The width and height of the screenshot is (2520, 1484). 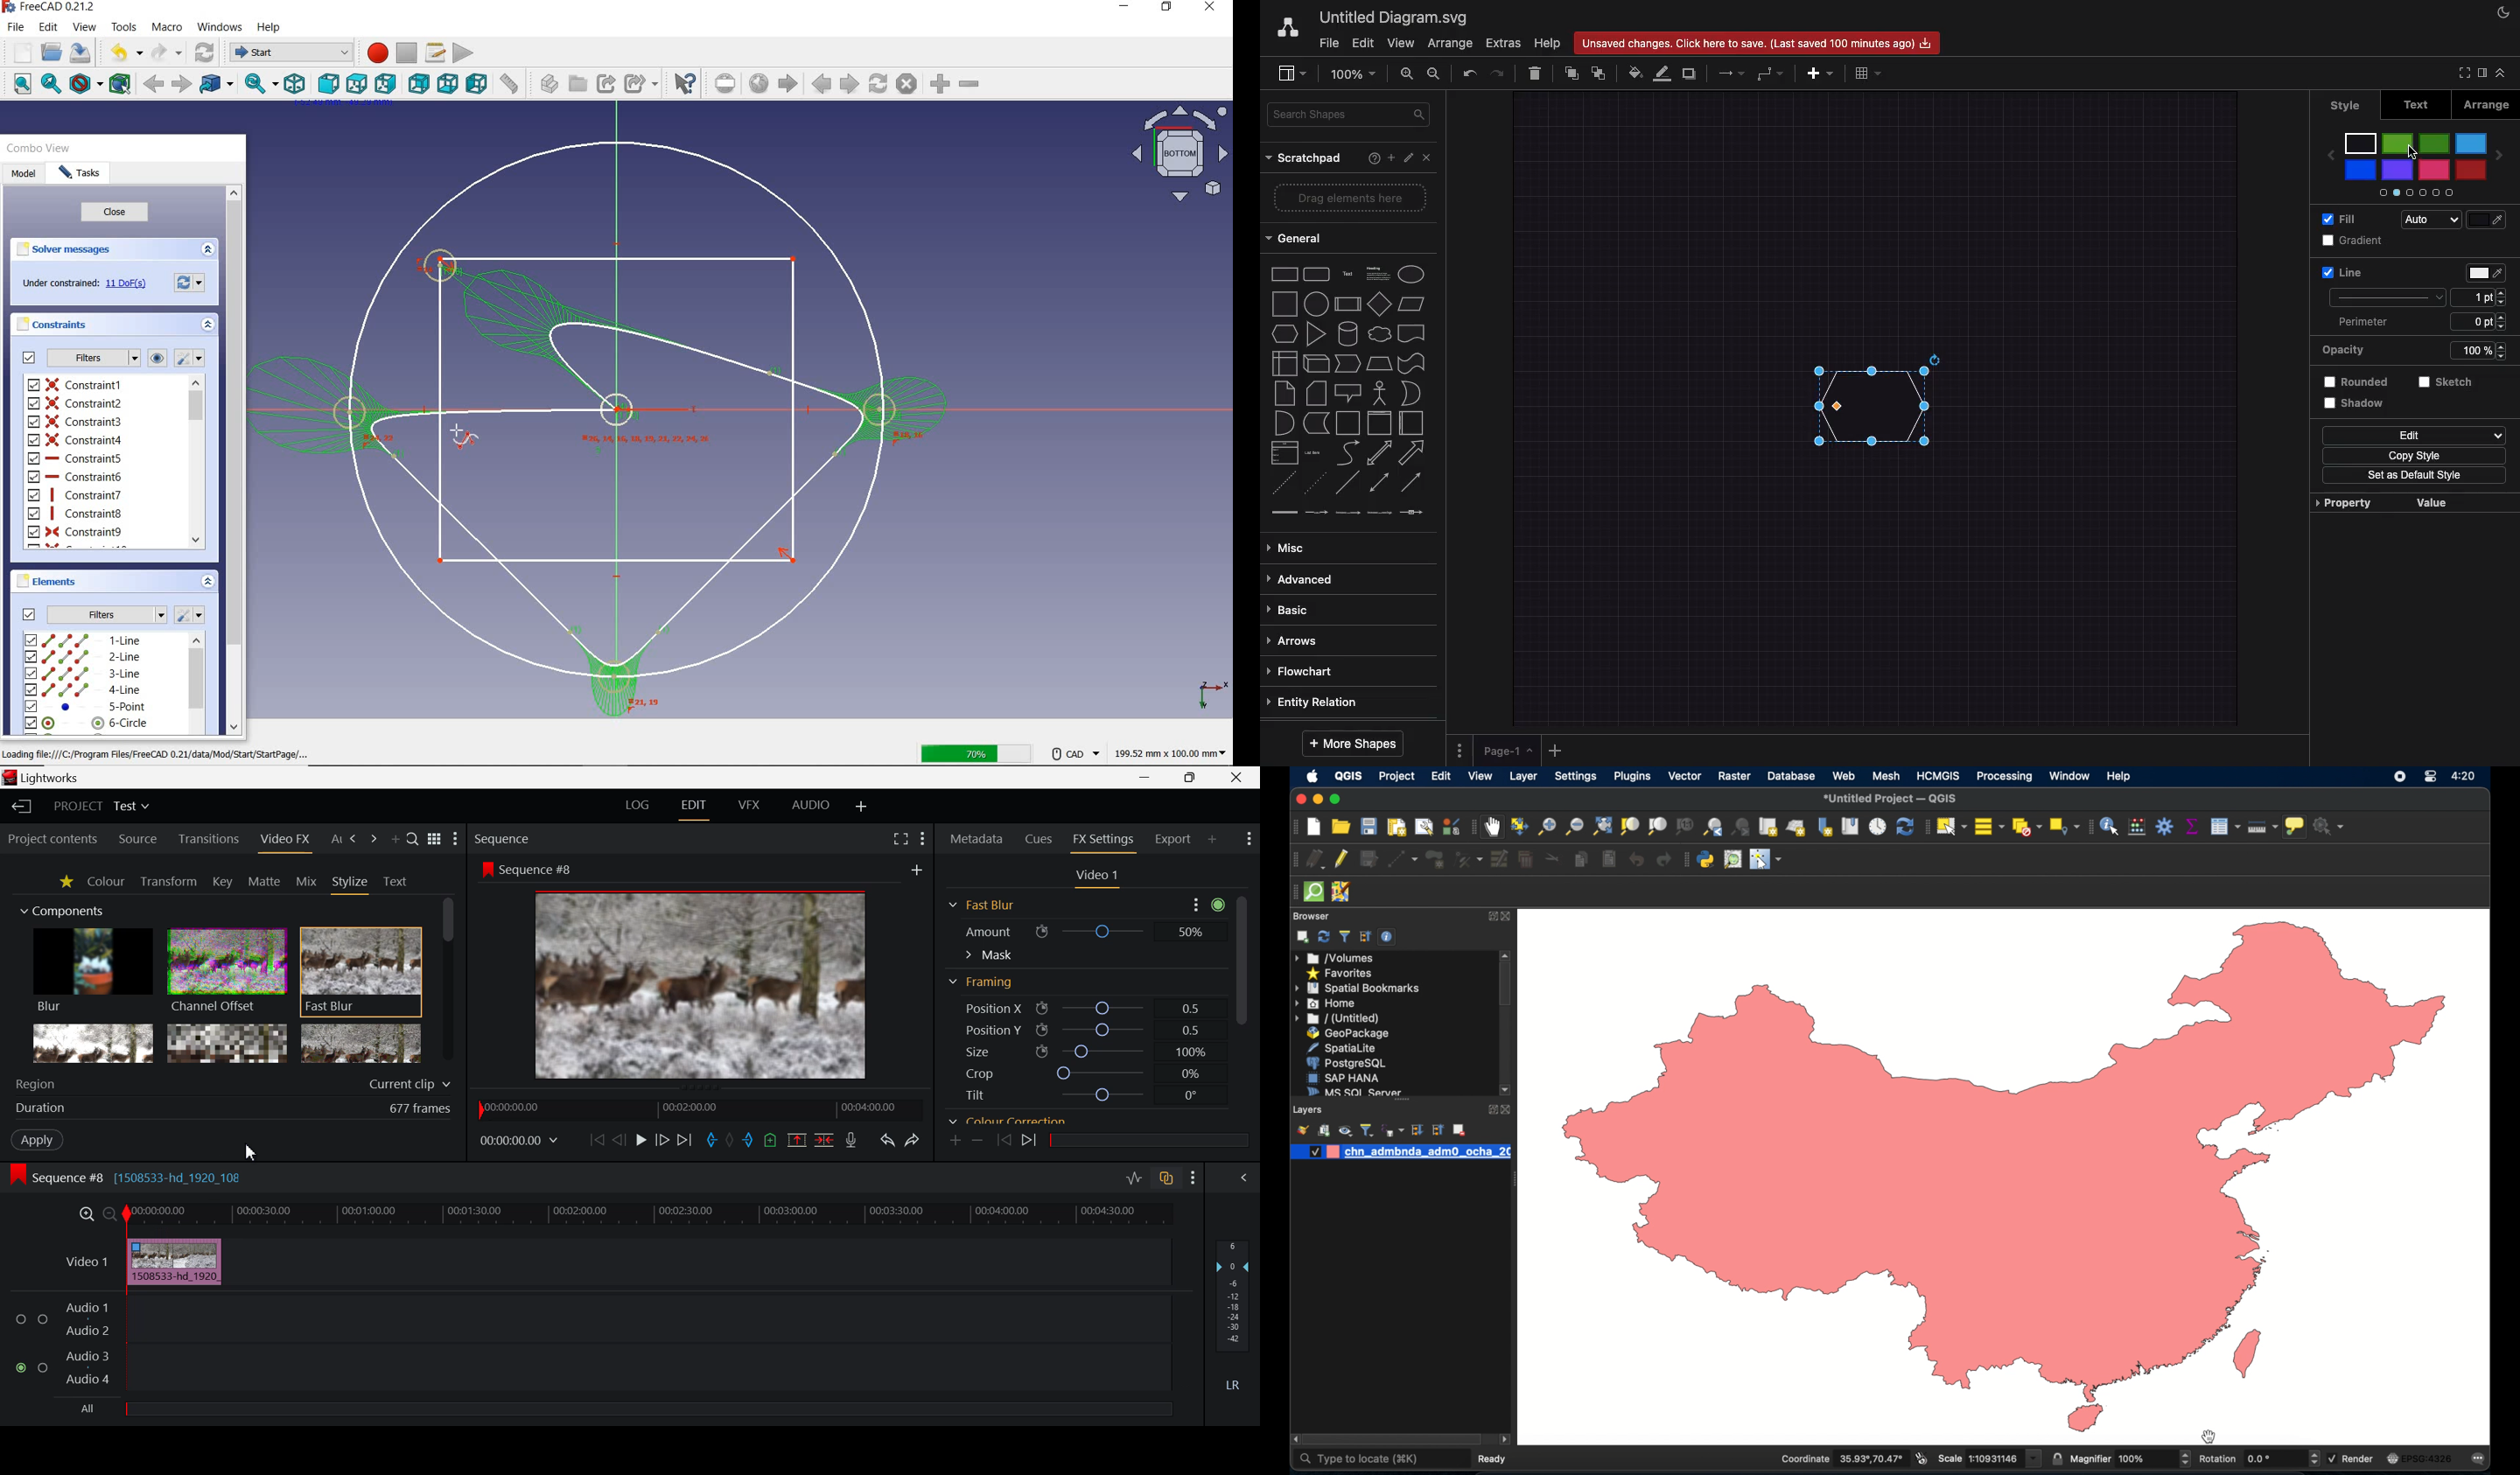 I want to click on solver, so click(x=68, y=247).